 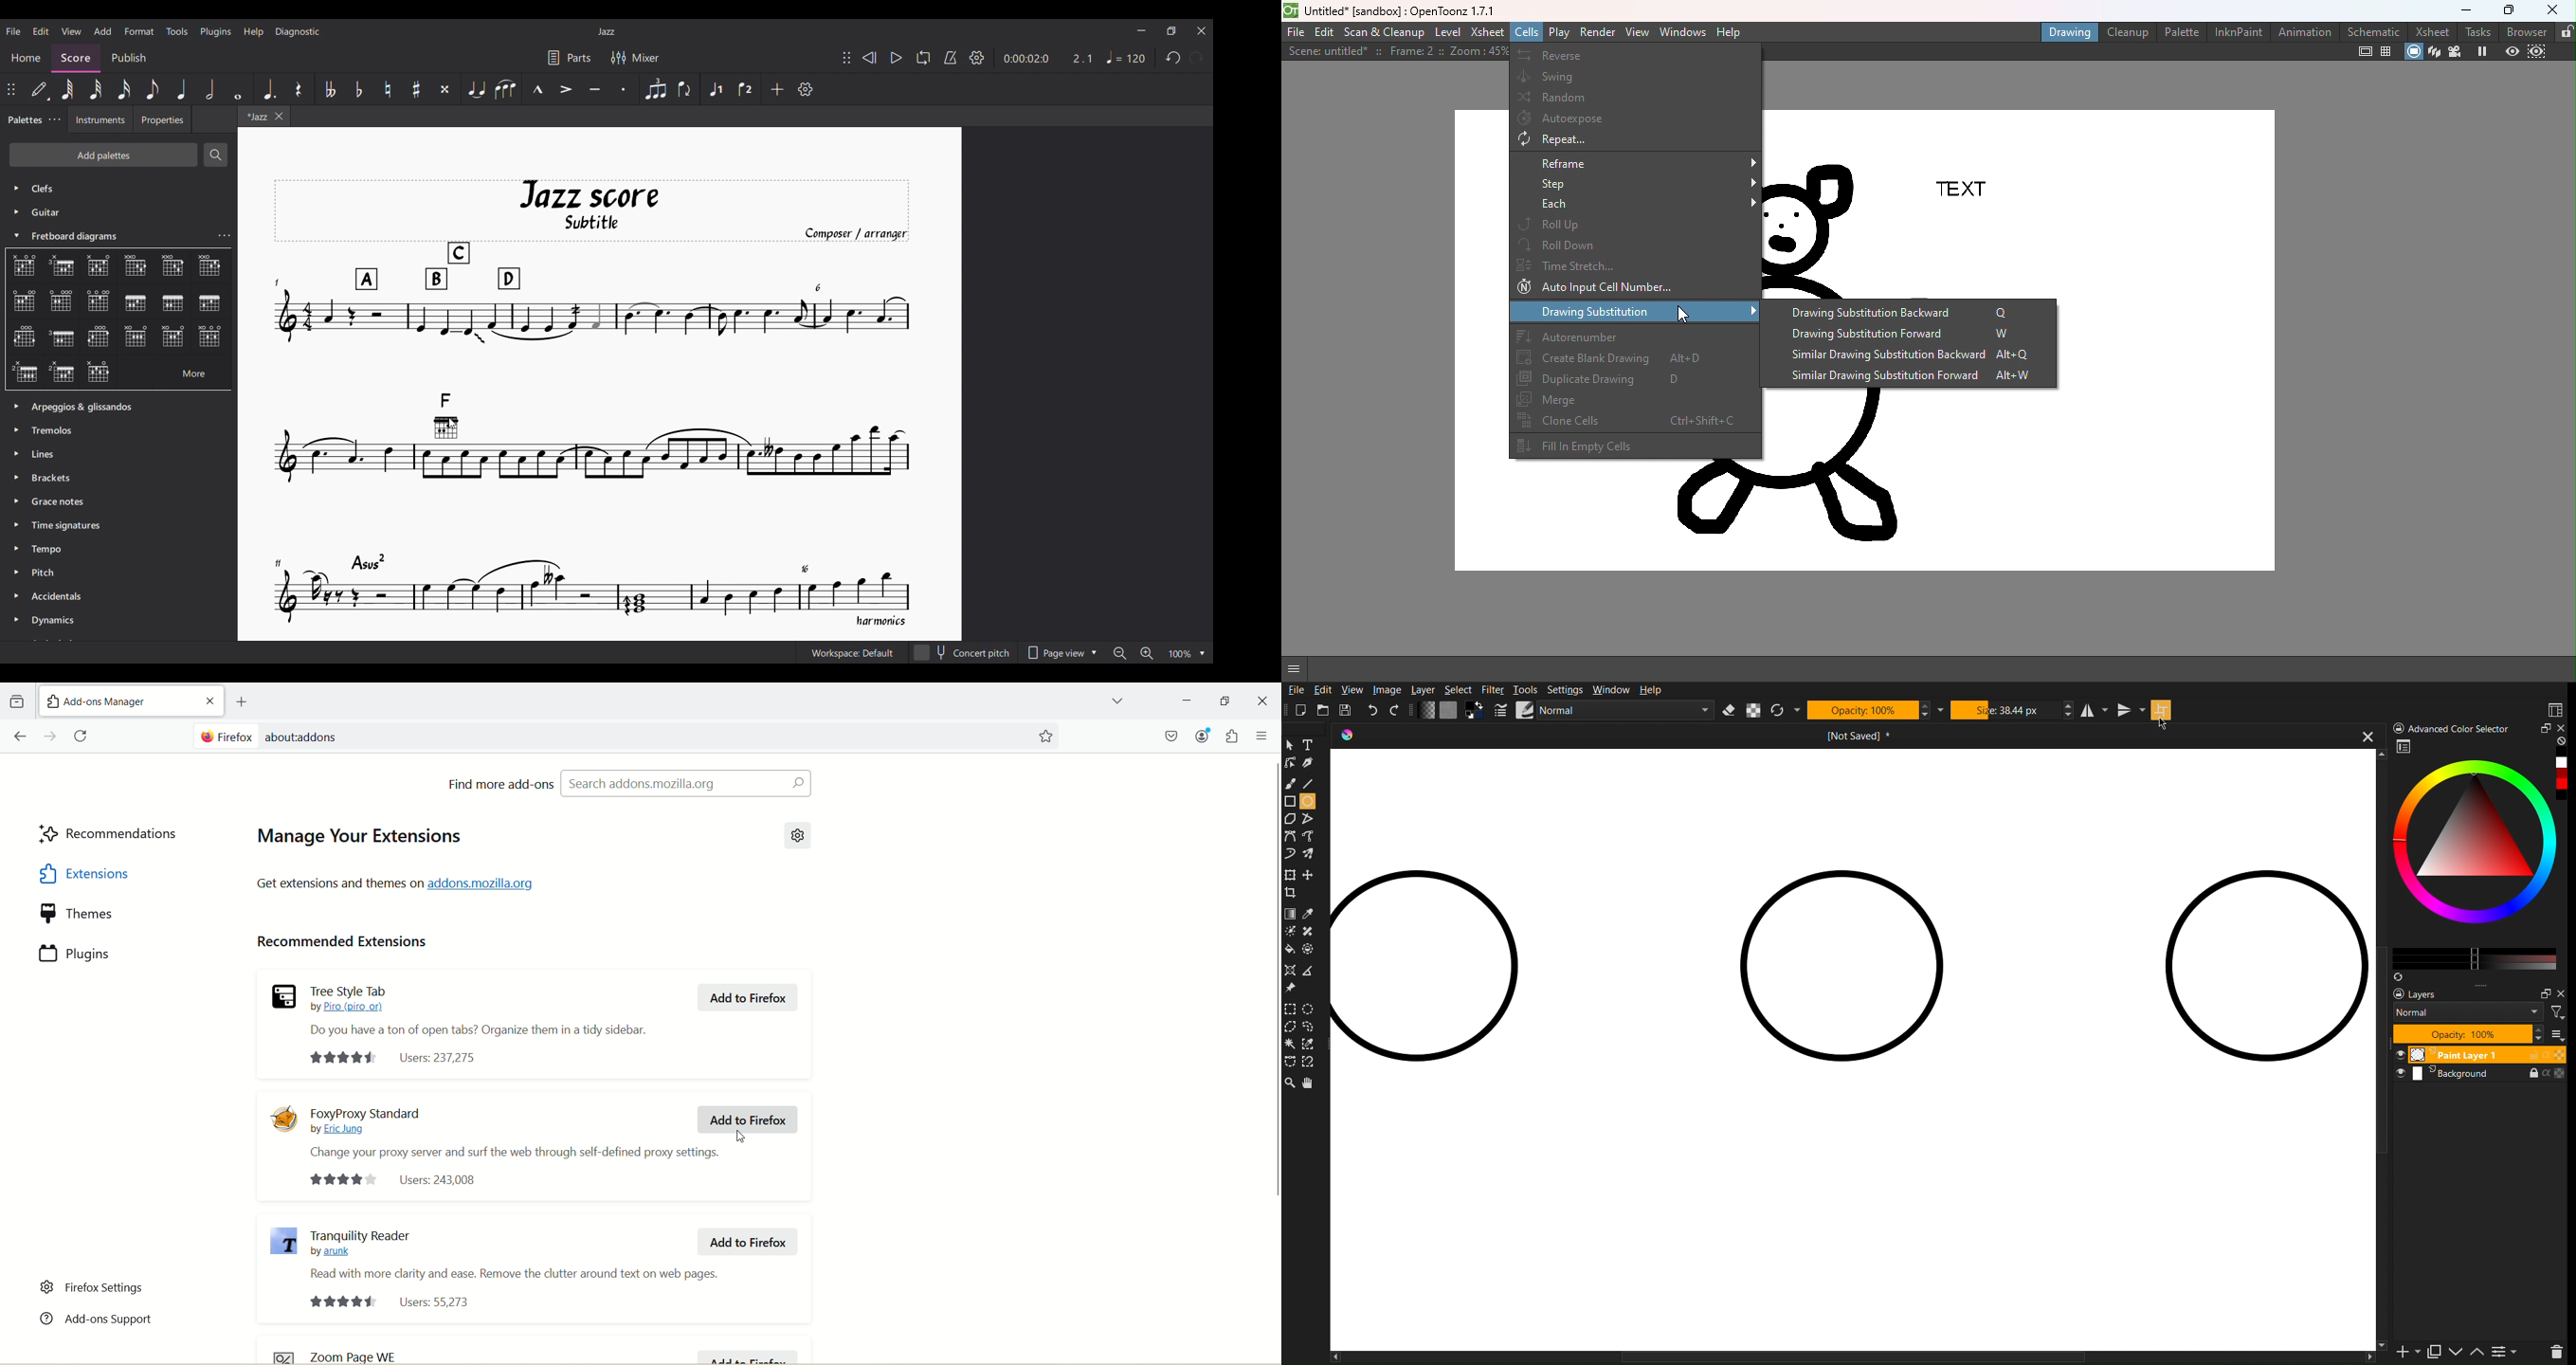 I want to click on Tranquility Reader Icon, so click(x=284, y=1242).